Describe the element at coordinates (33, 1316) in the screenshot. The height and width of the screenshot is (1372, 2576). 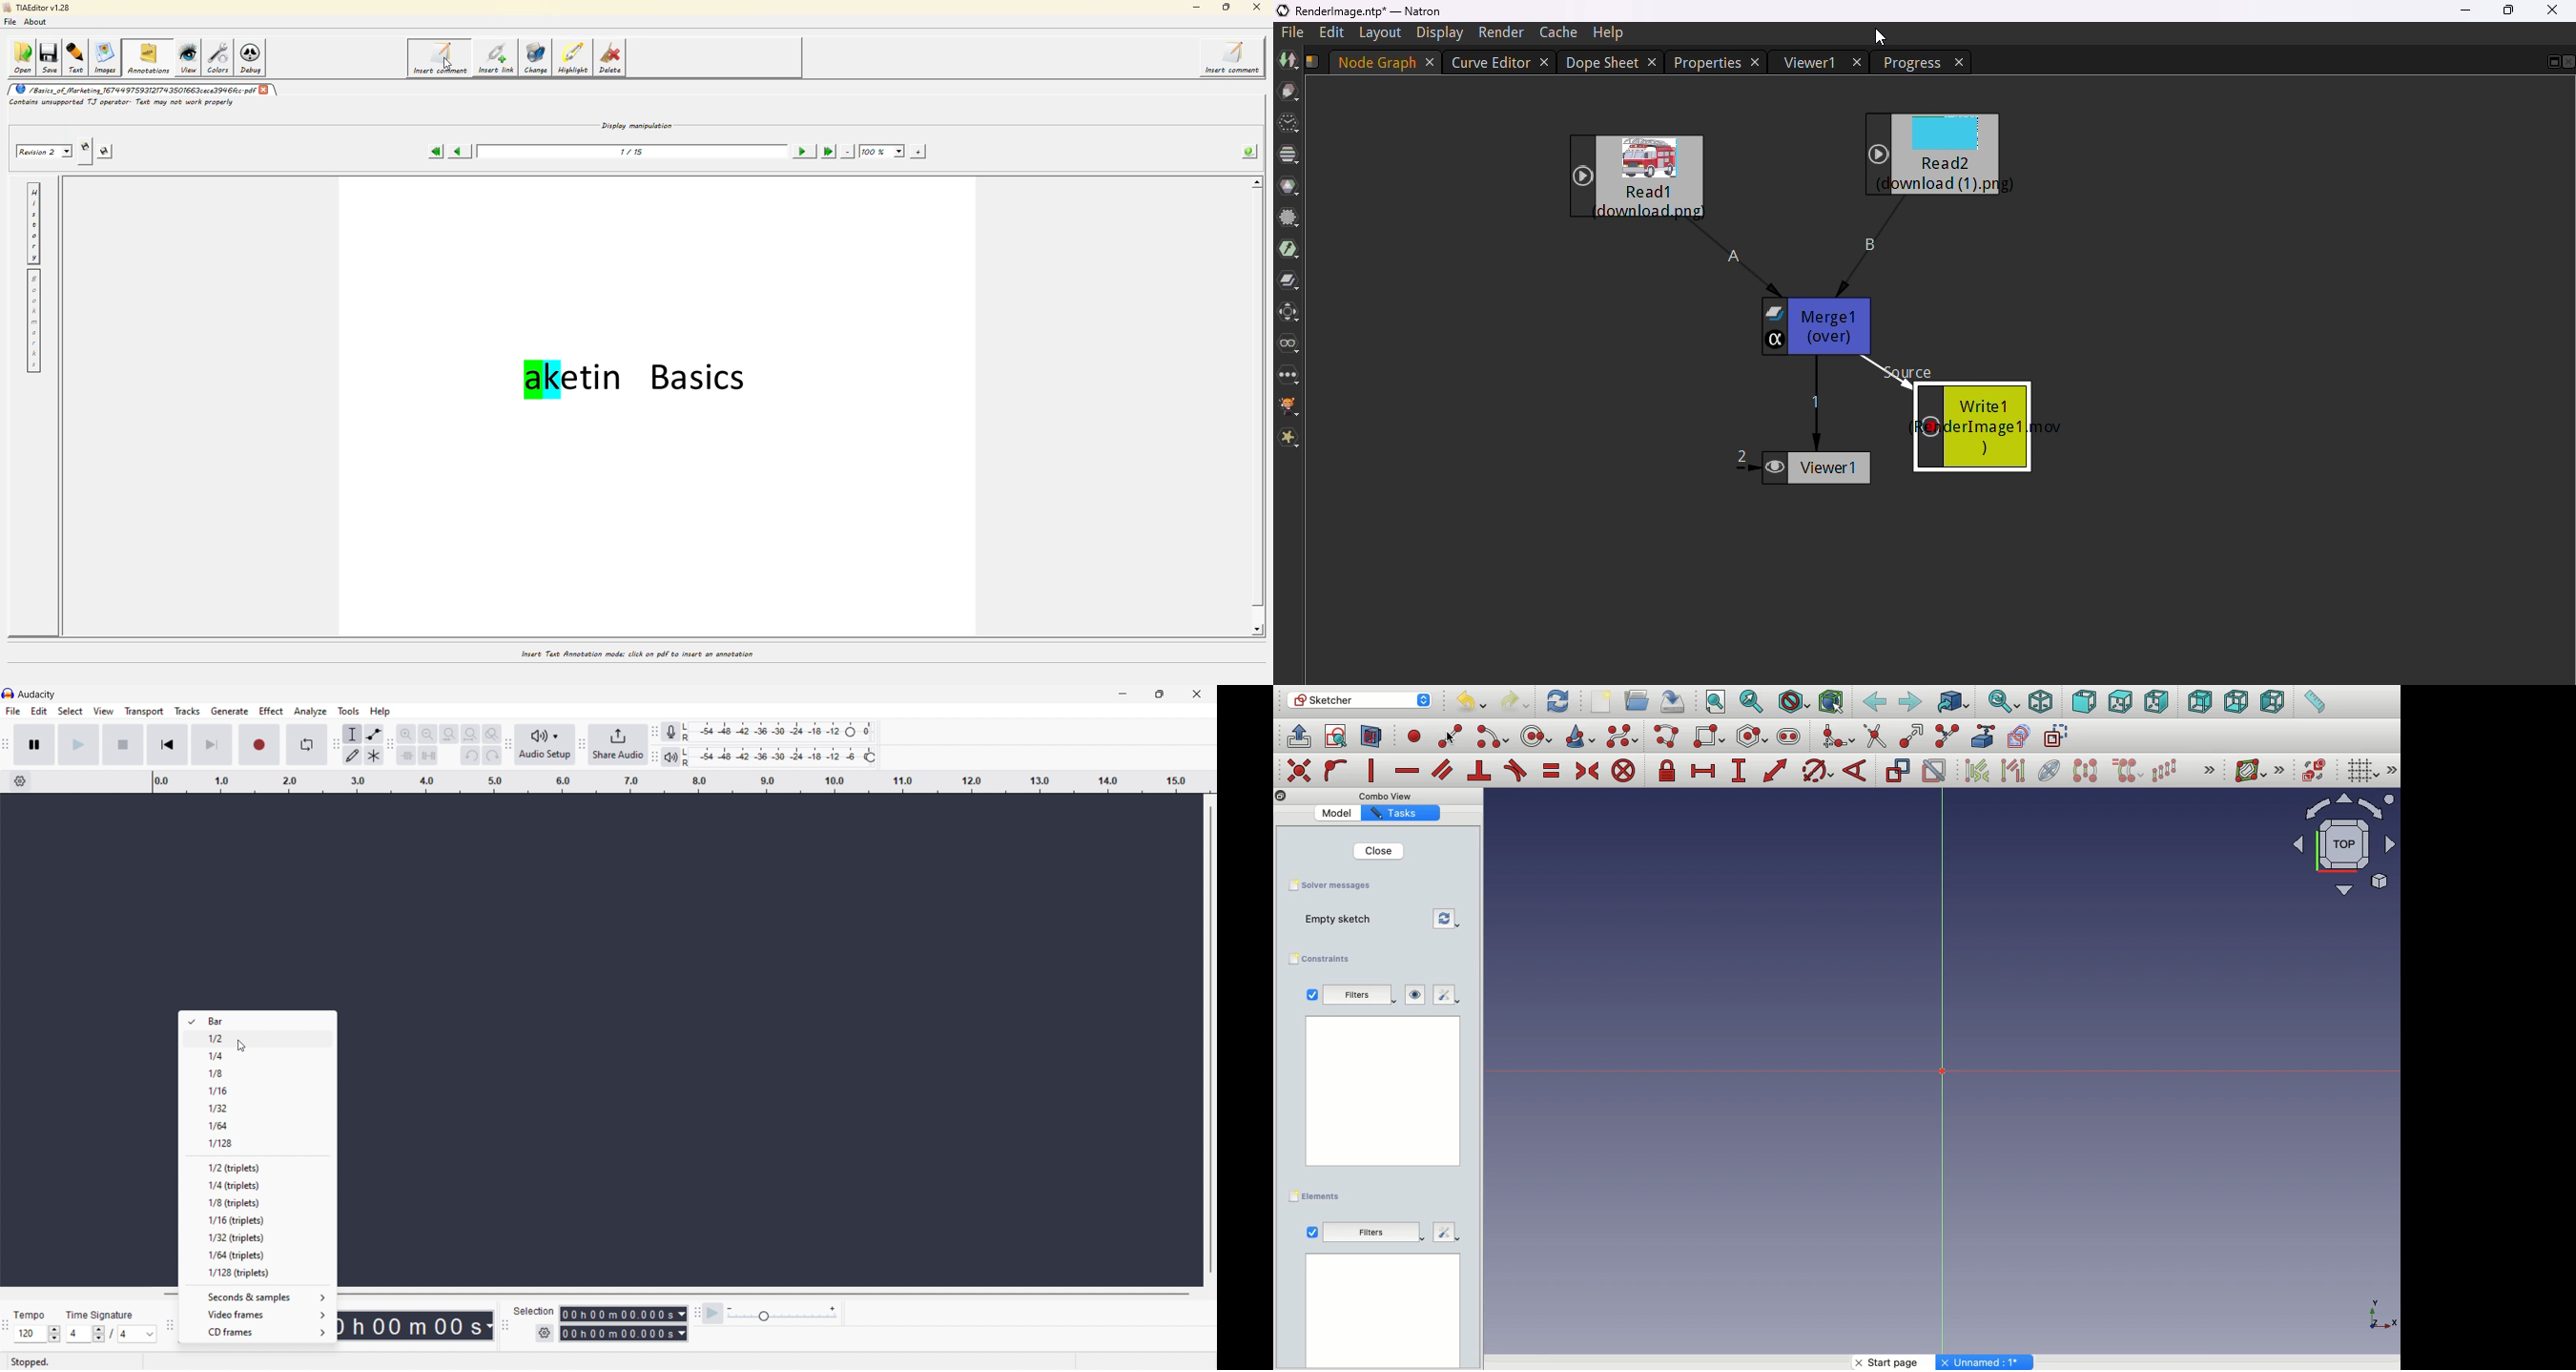
I see `Tempo` at that location.